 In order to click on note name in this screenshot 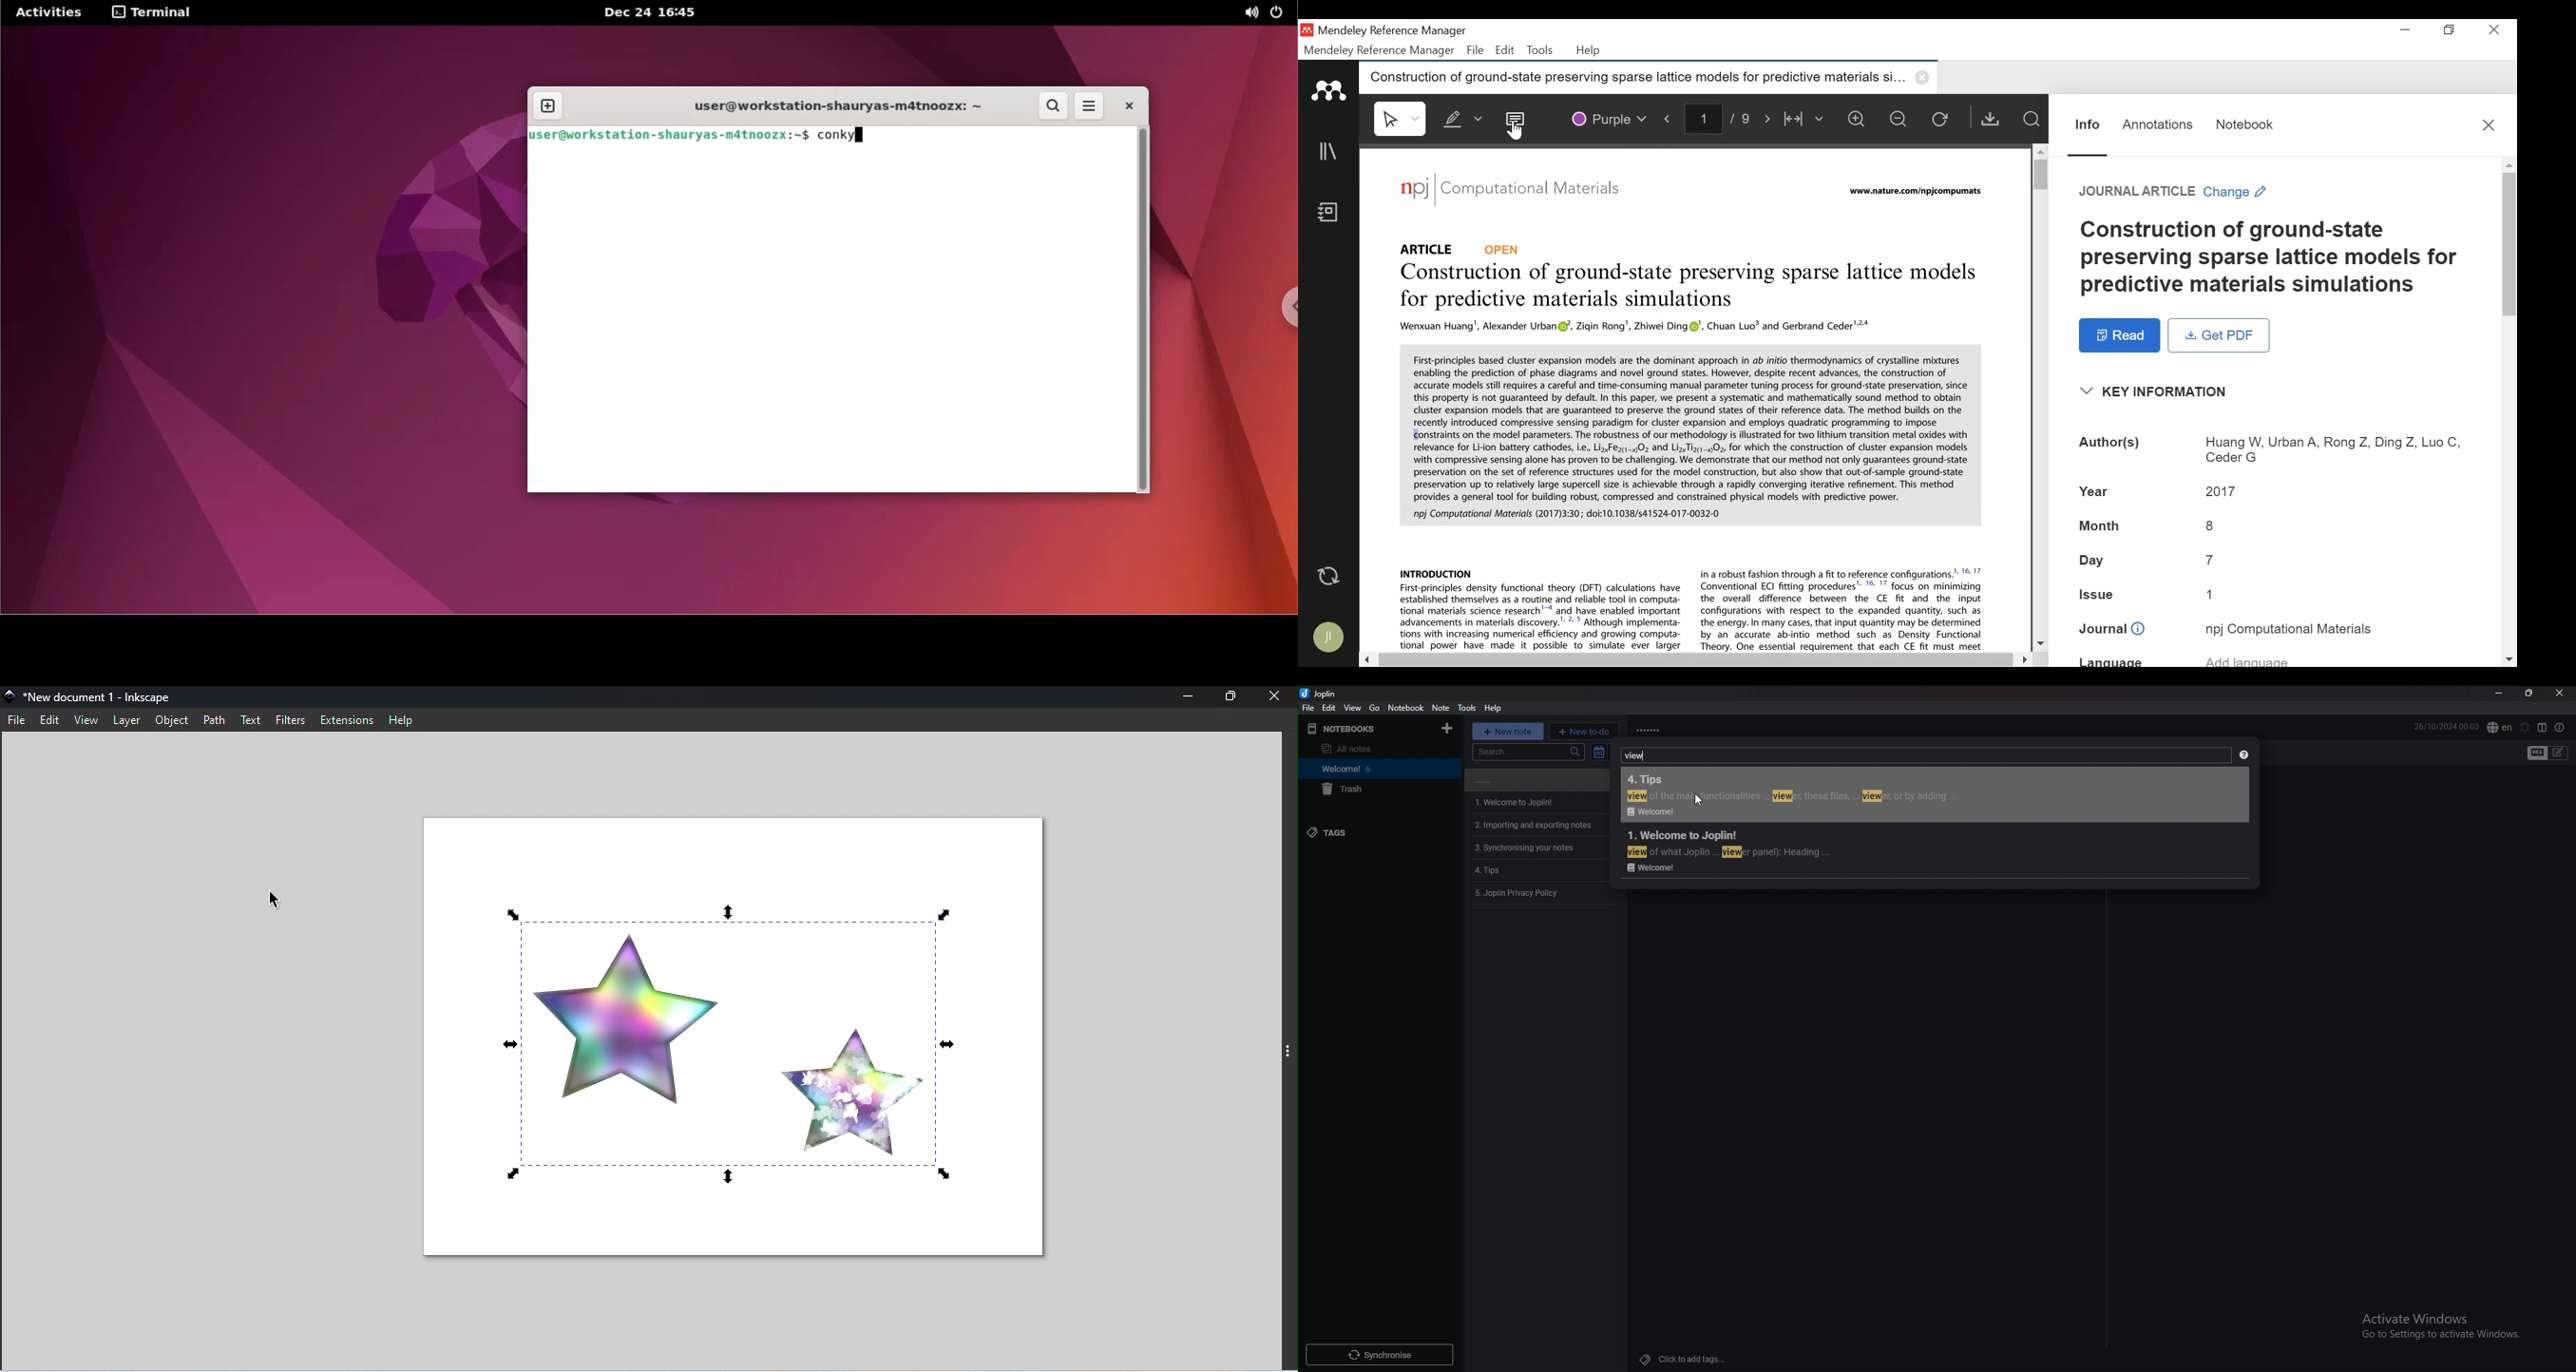, I will do `click(1667, 729)`.